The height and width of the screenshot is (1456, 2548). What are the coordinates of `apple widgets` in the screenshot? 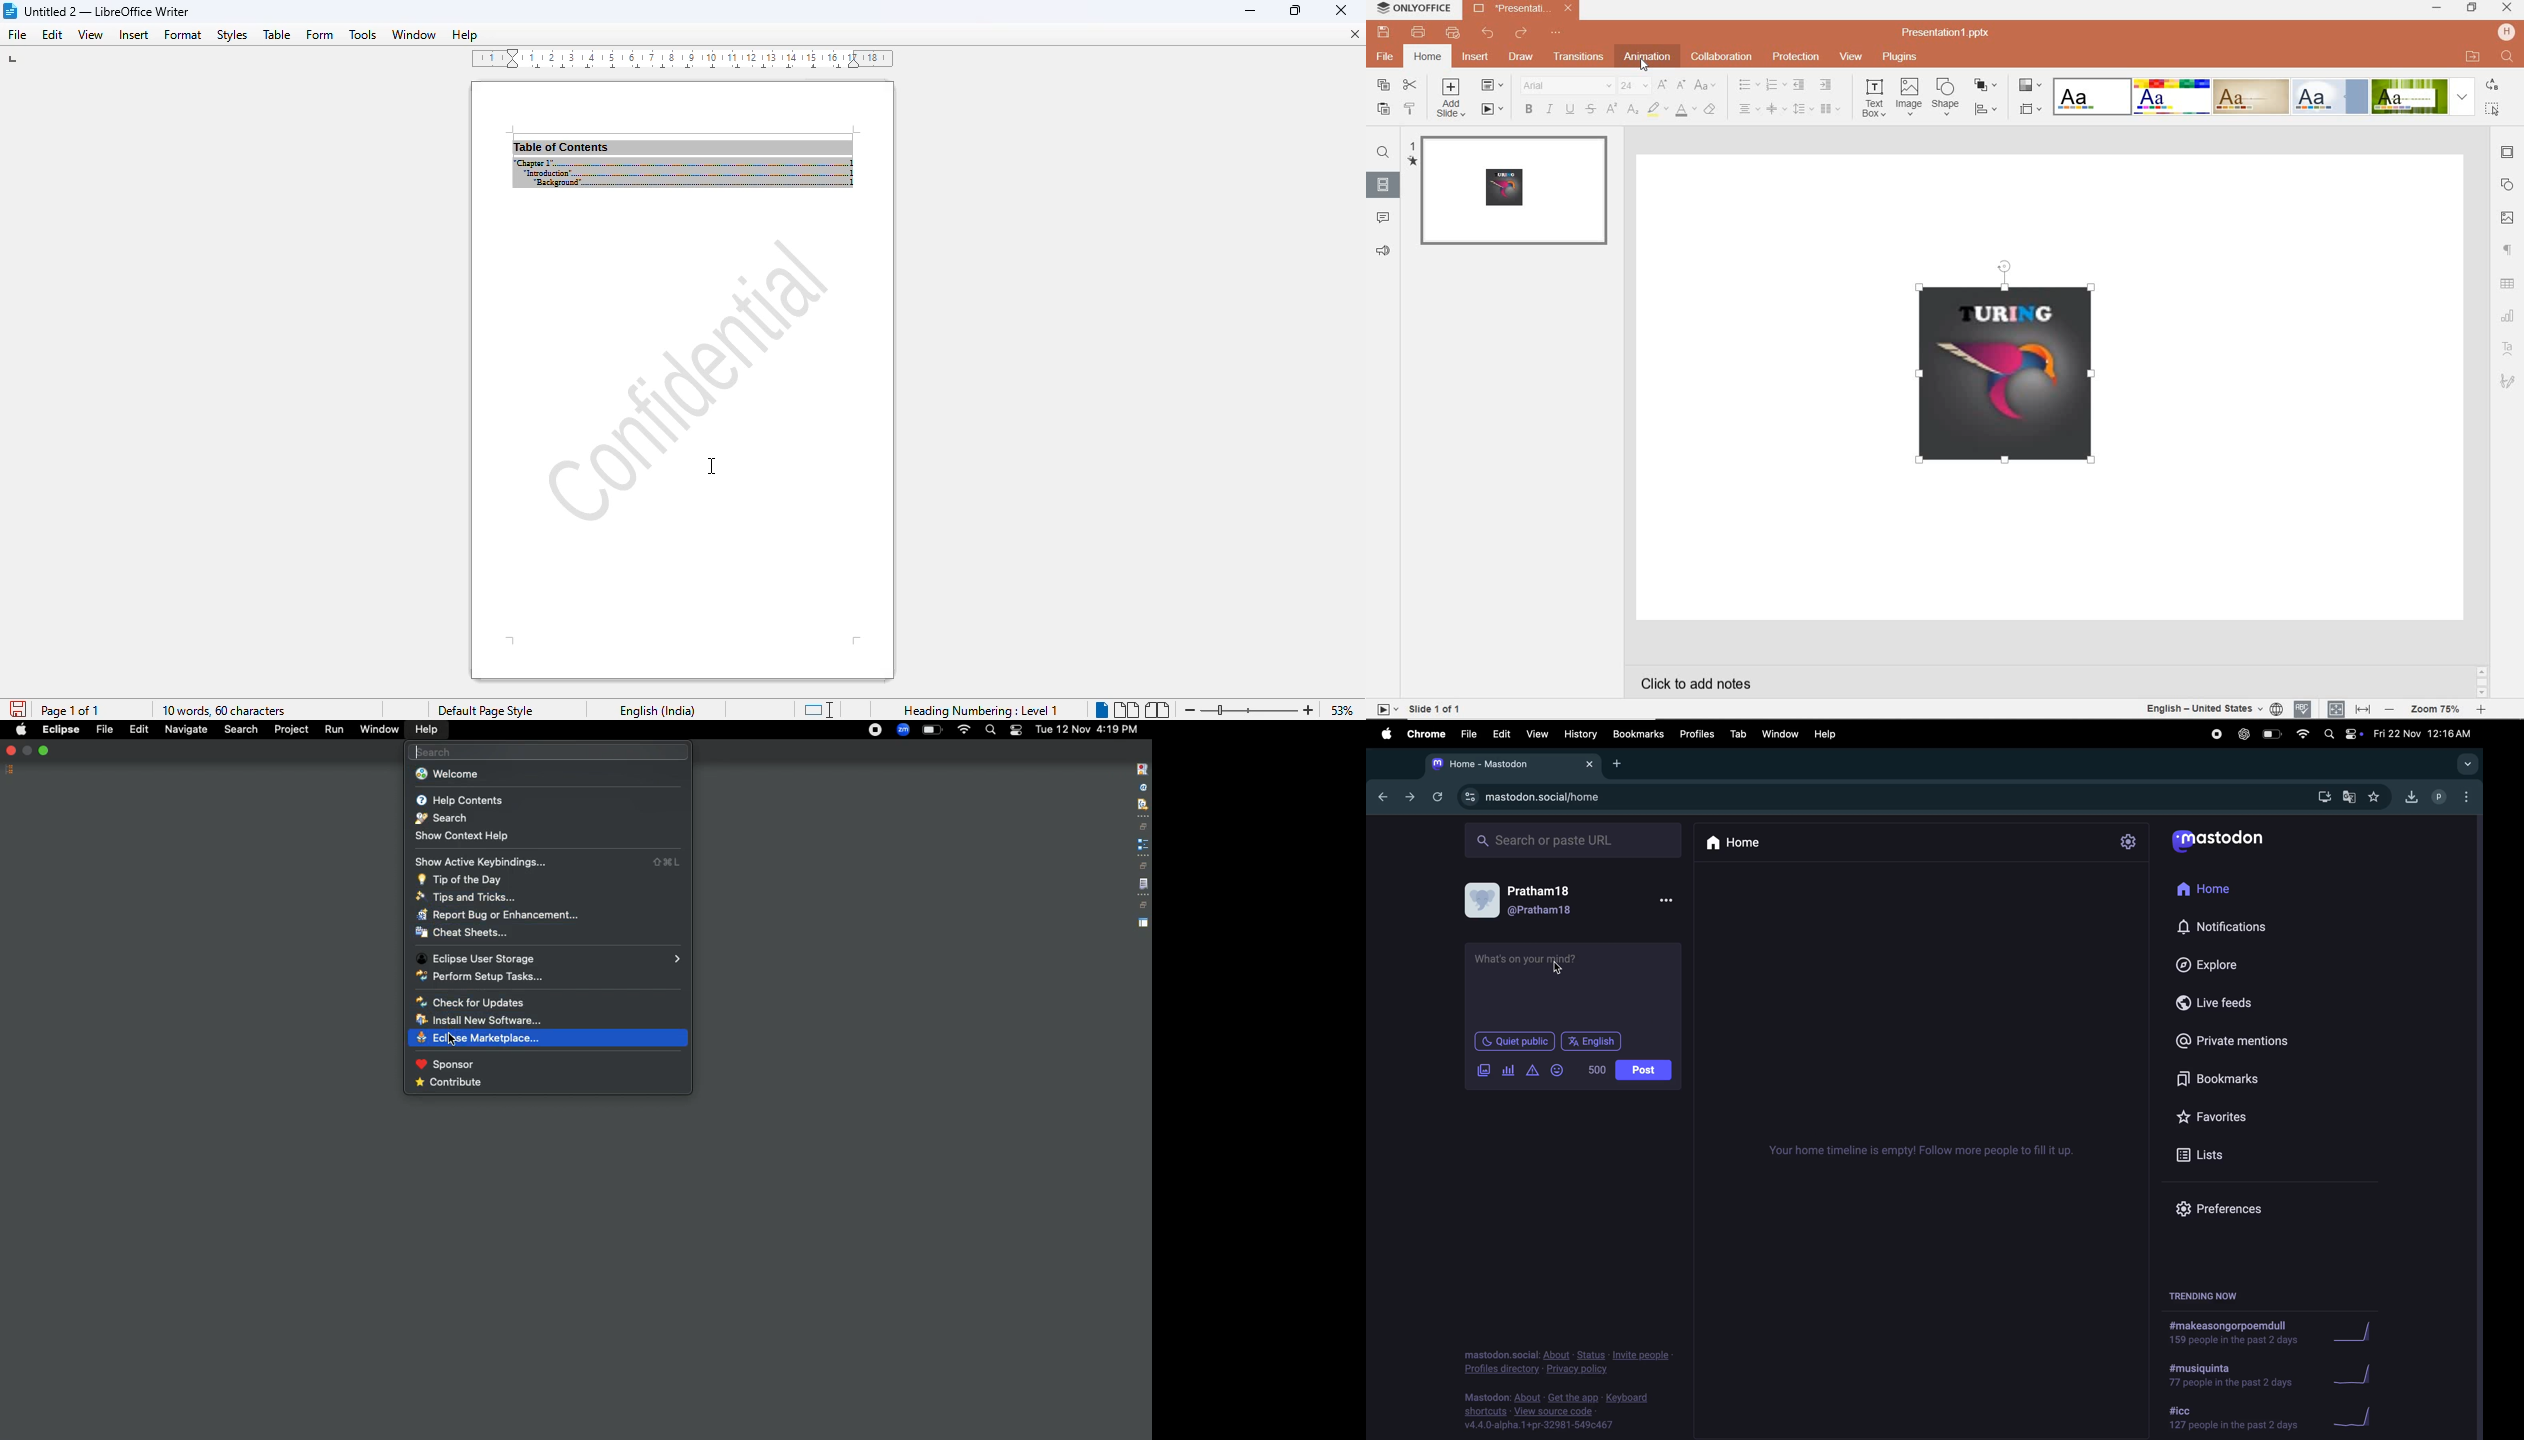 It's located at (2352, 735).